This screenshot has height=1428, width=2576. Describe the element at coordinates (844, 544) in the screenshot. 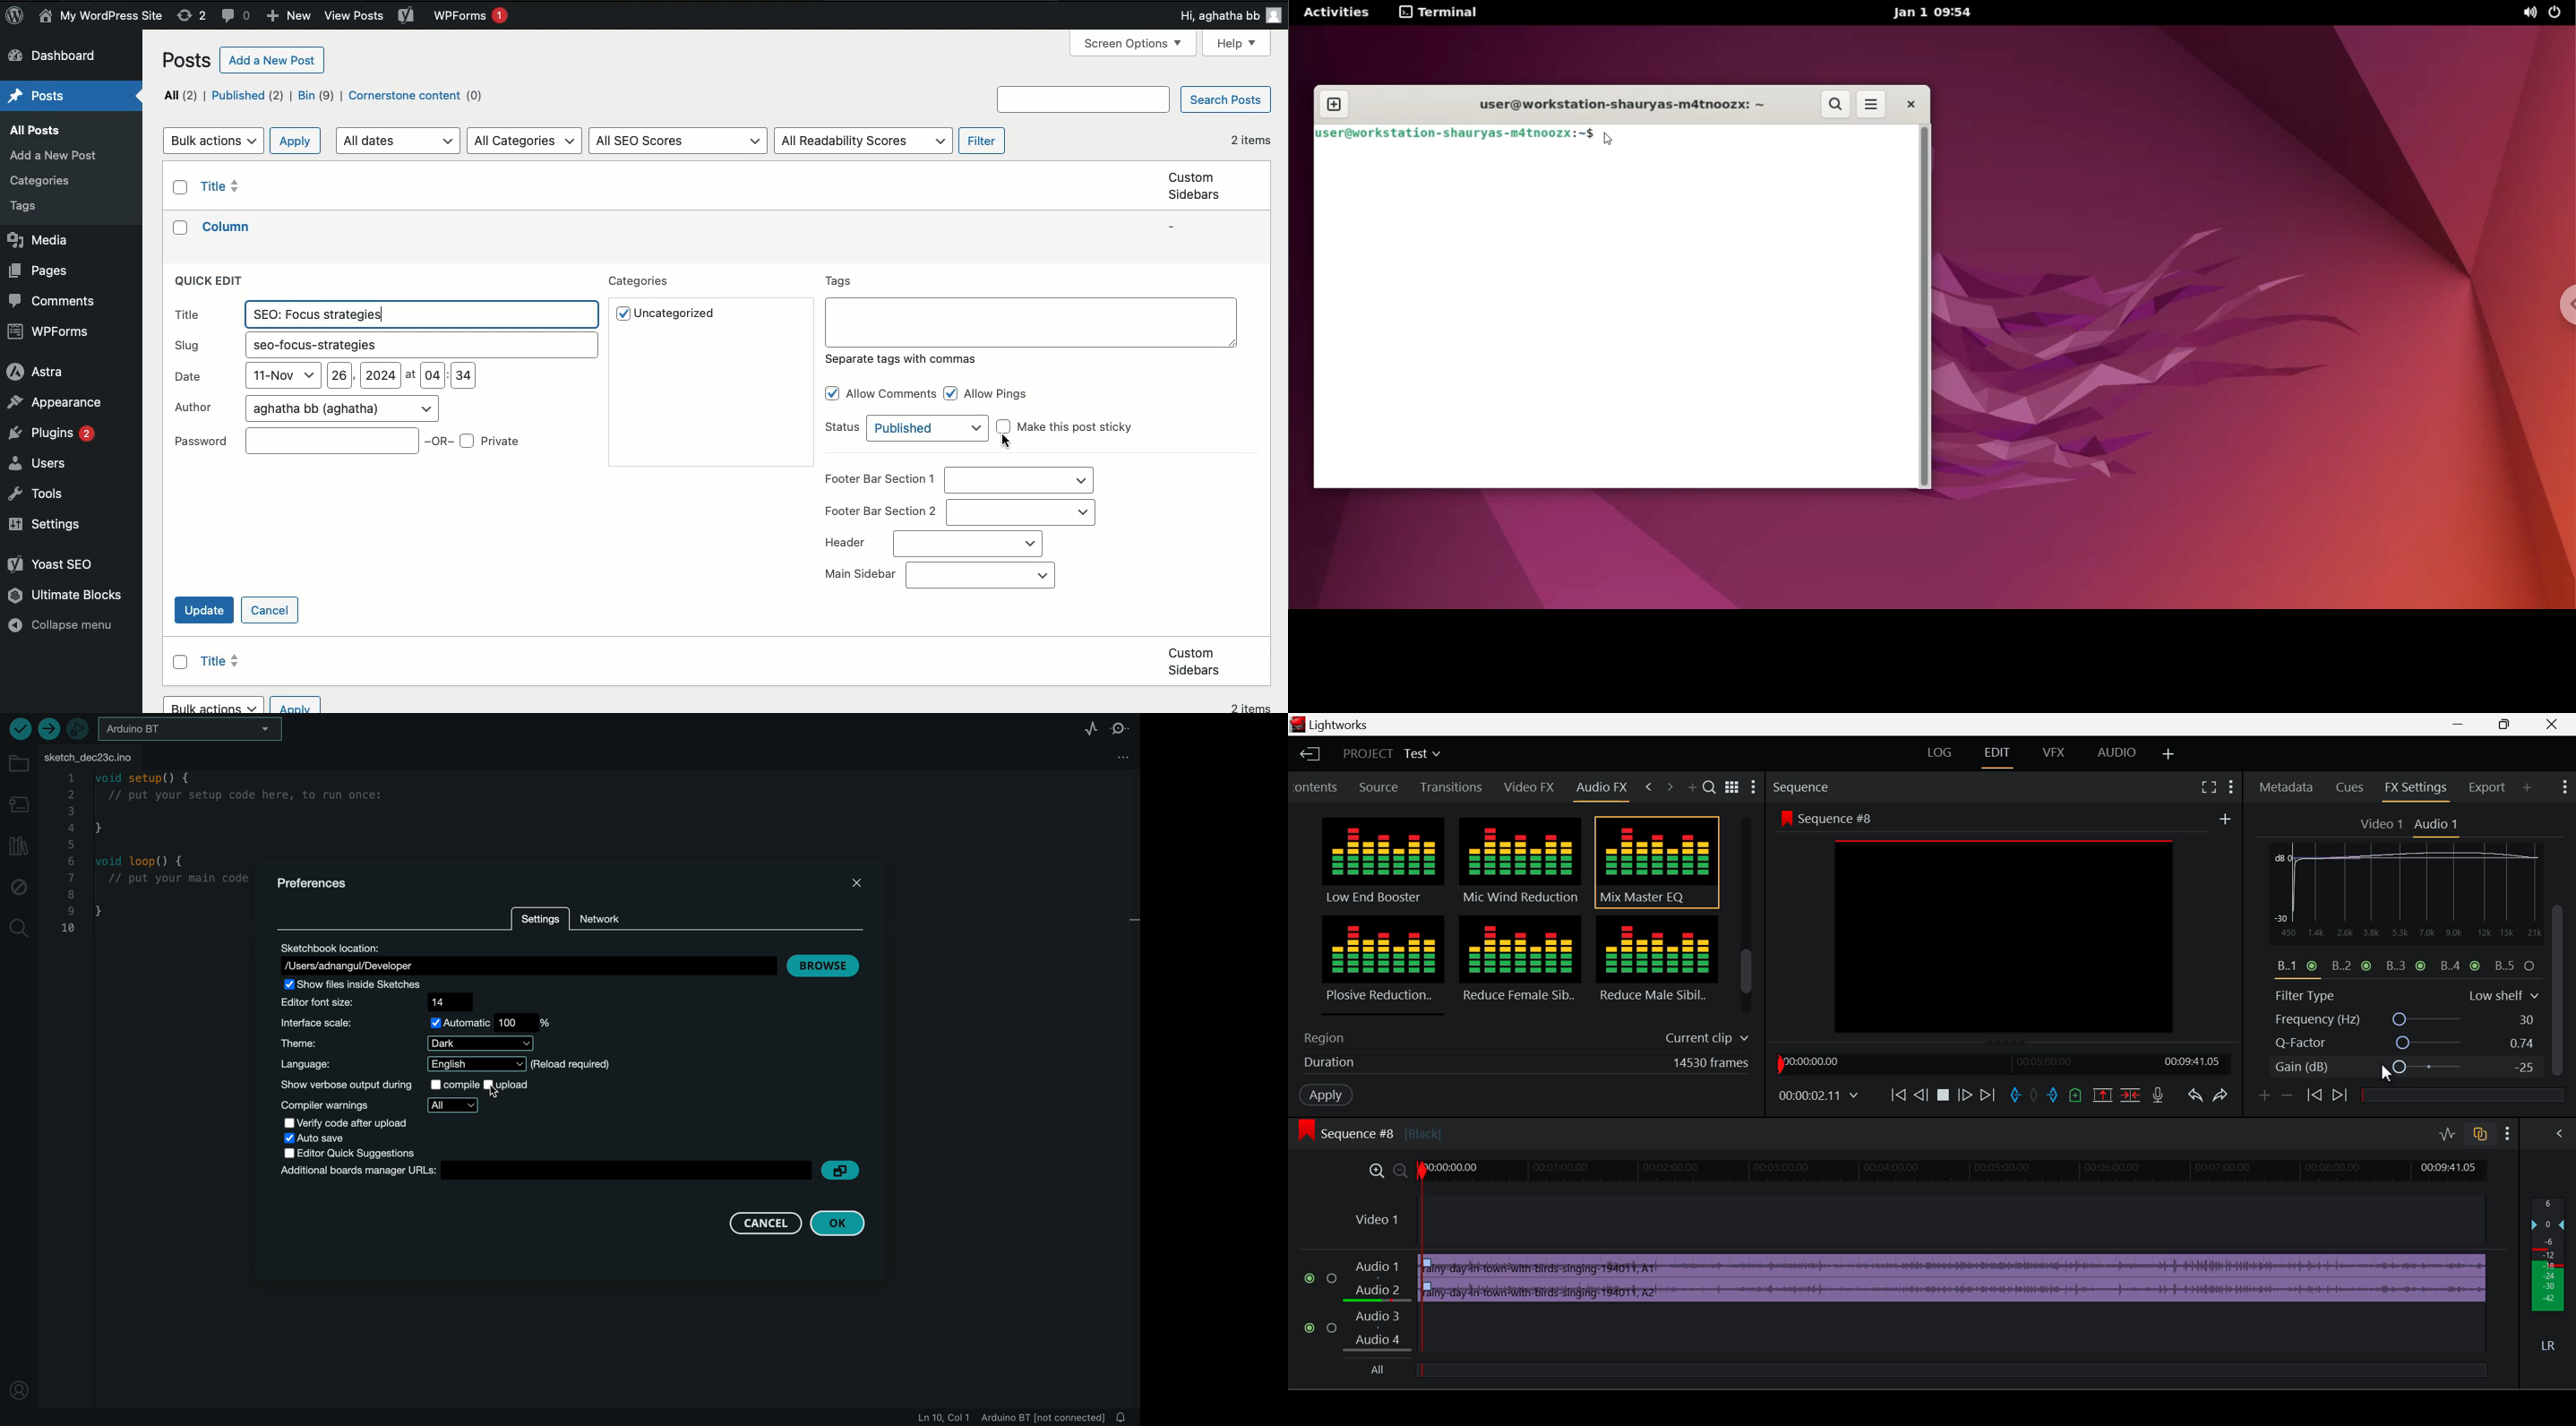

I see `Header` at that location.